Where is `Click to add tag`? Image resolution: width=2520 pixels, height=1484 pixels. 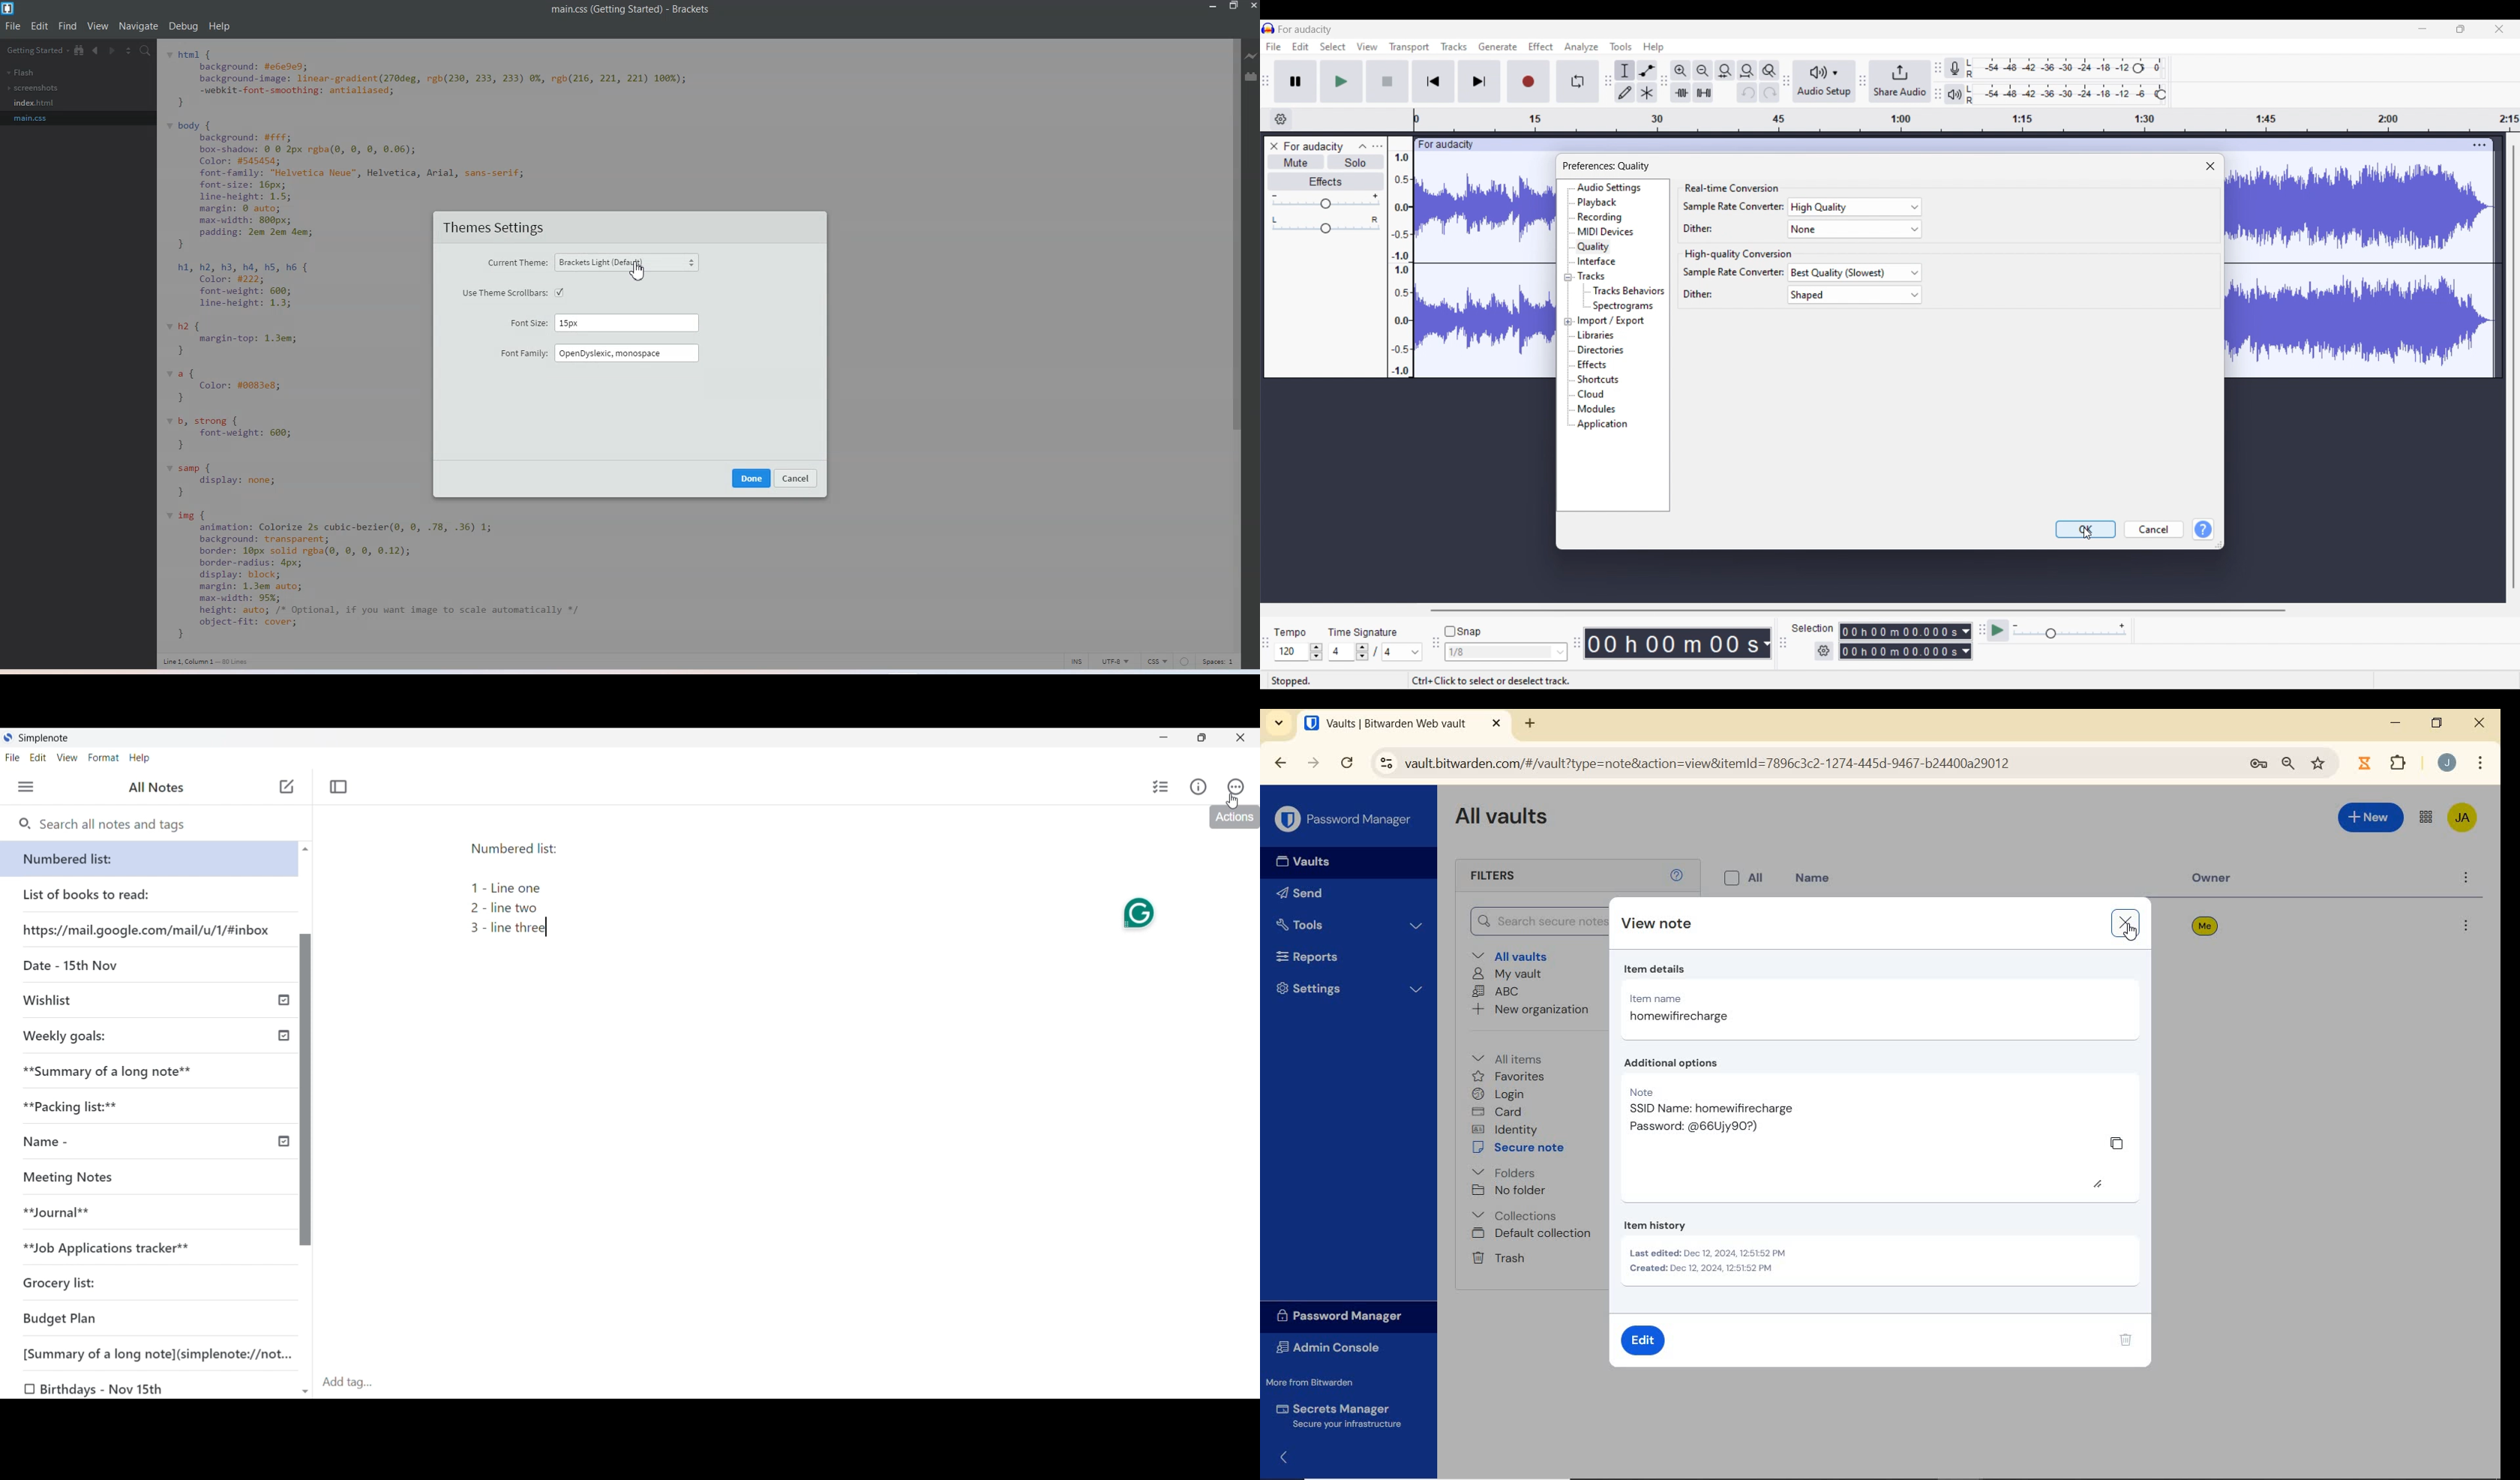
Click to add tag is located at coordinates (788, 1383).